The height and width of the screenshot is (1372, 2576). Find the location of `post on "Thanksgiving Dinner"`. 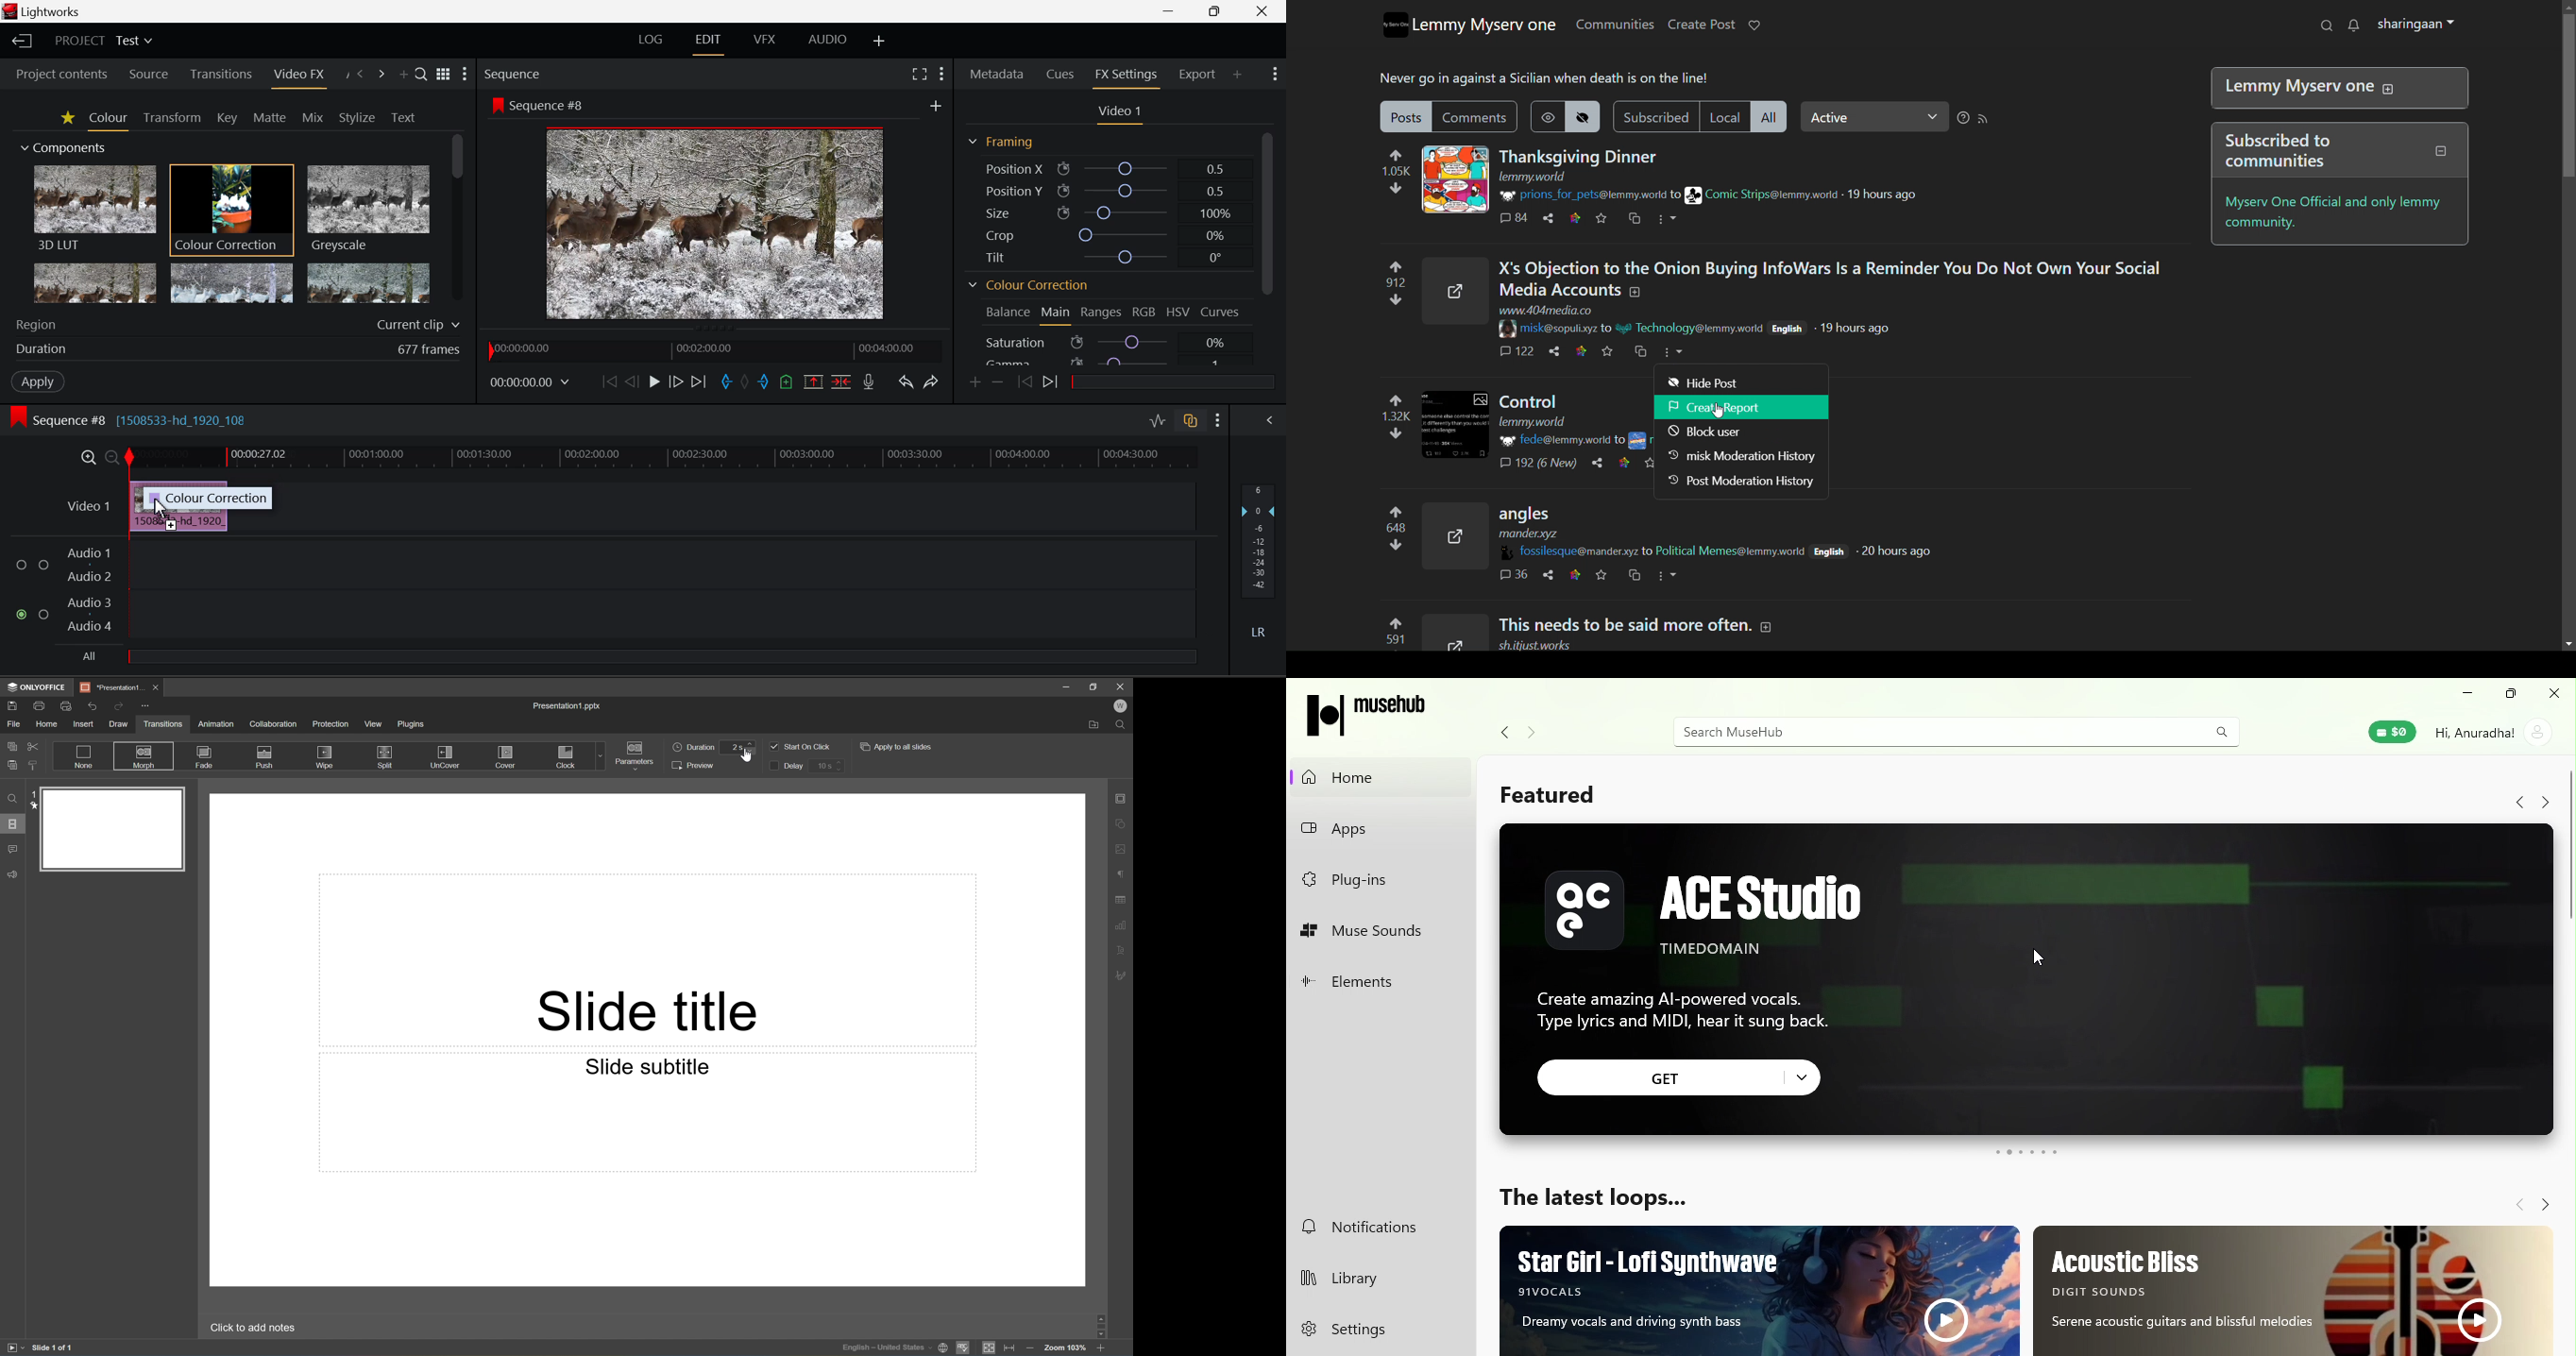

post on "Thanksgiving Dinner" is located at coordinates (1580, 157).